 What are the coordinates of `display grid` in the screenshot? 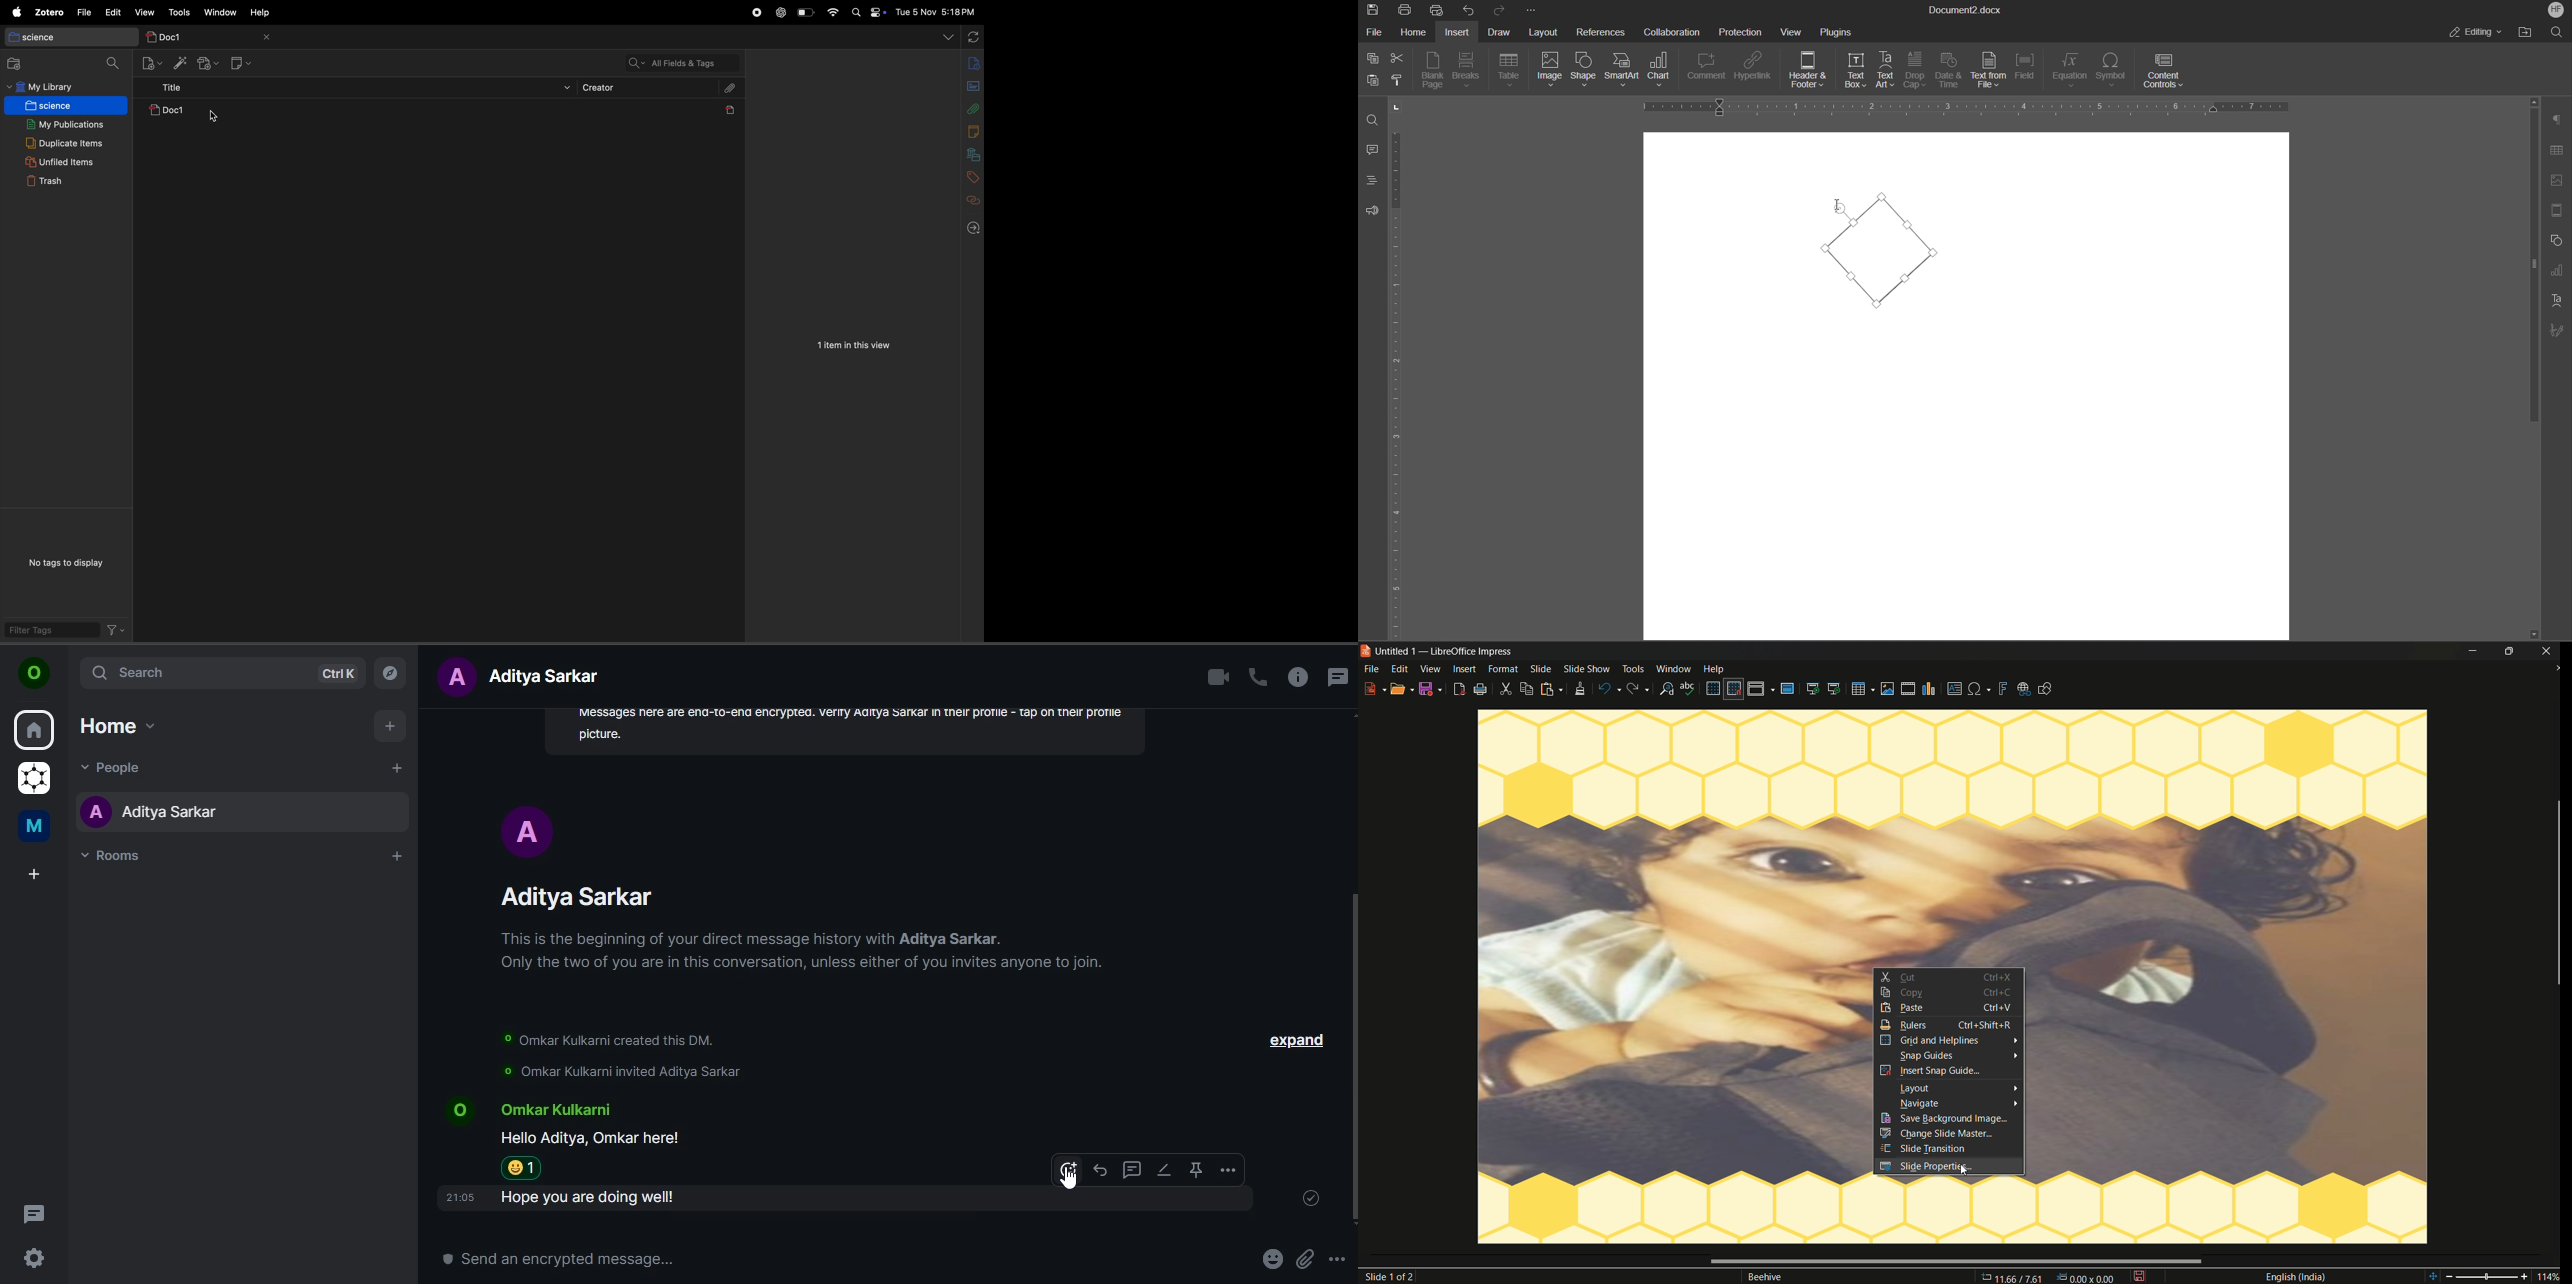 It's located at (1713, 689).